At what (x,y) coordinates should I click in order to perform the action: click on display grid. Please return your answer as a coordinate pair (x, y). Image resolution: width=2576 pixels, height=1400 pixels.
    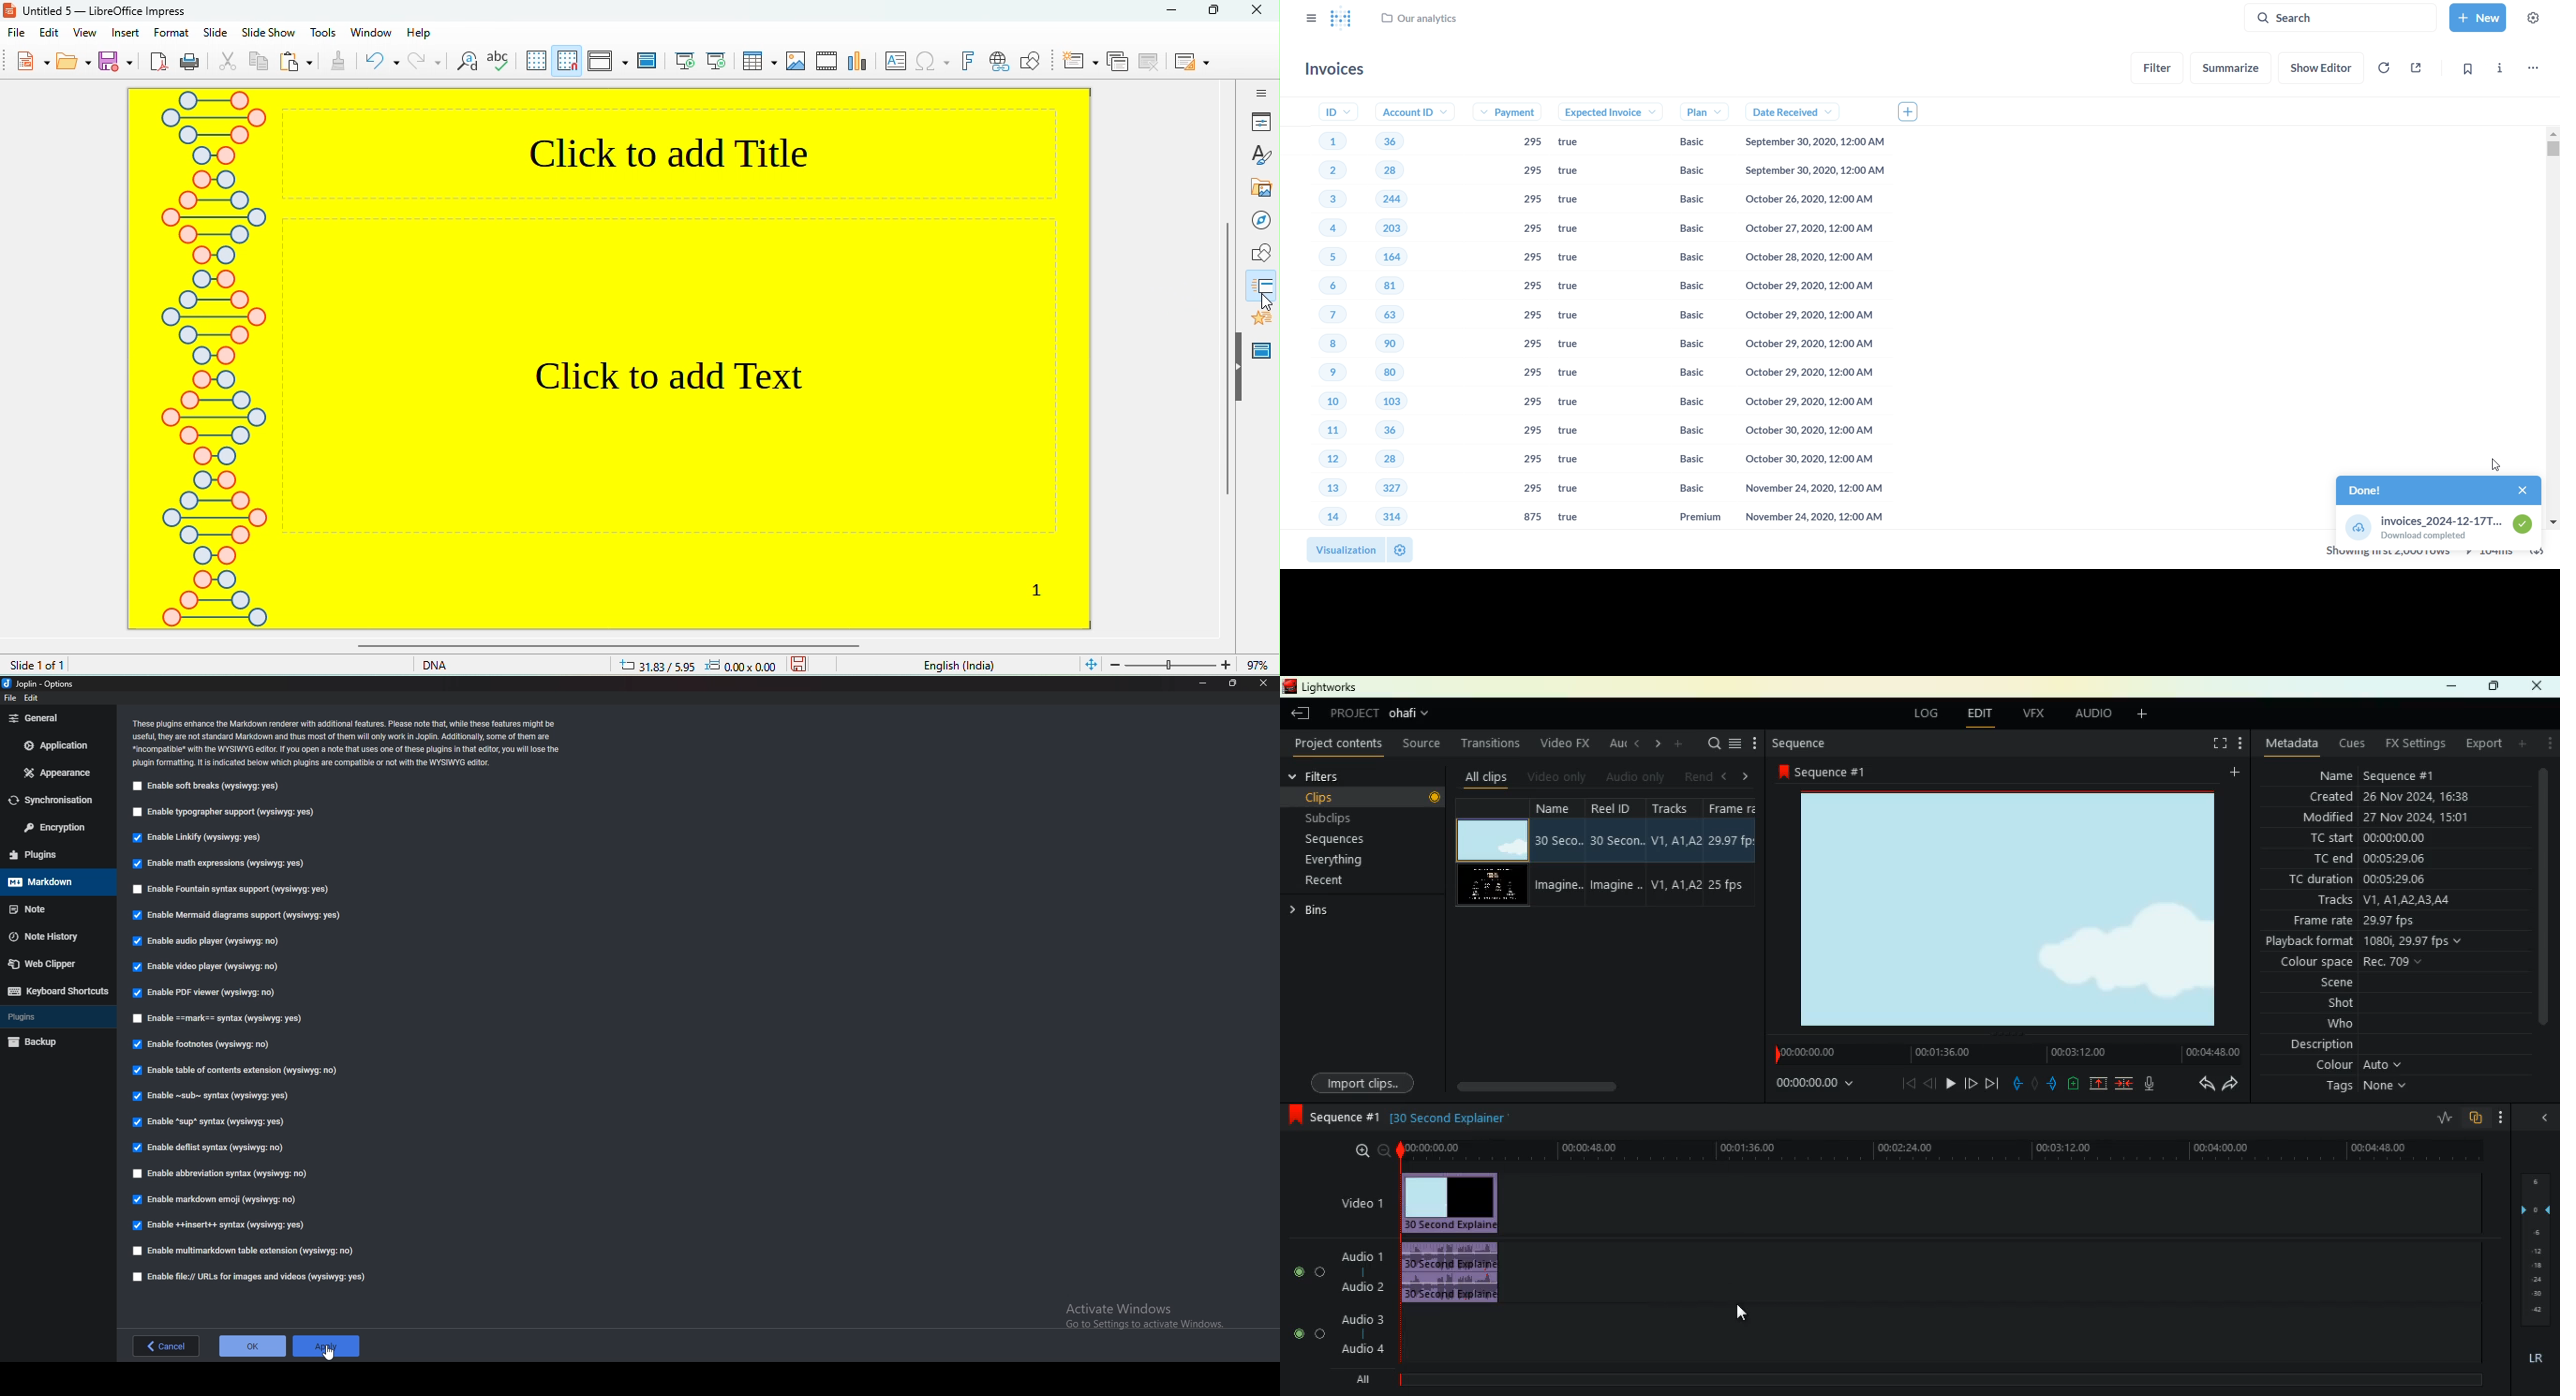
    Looking at the image, I should click on (533, 63).